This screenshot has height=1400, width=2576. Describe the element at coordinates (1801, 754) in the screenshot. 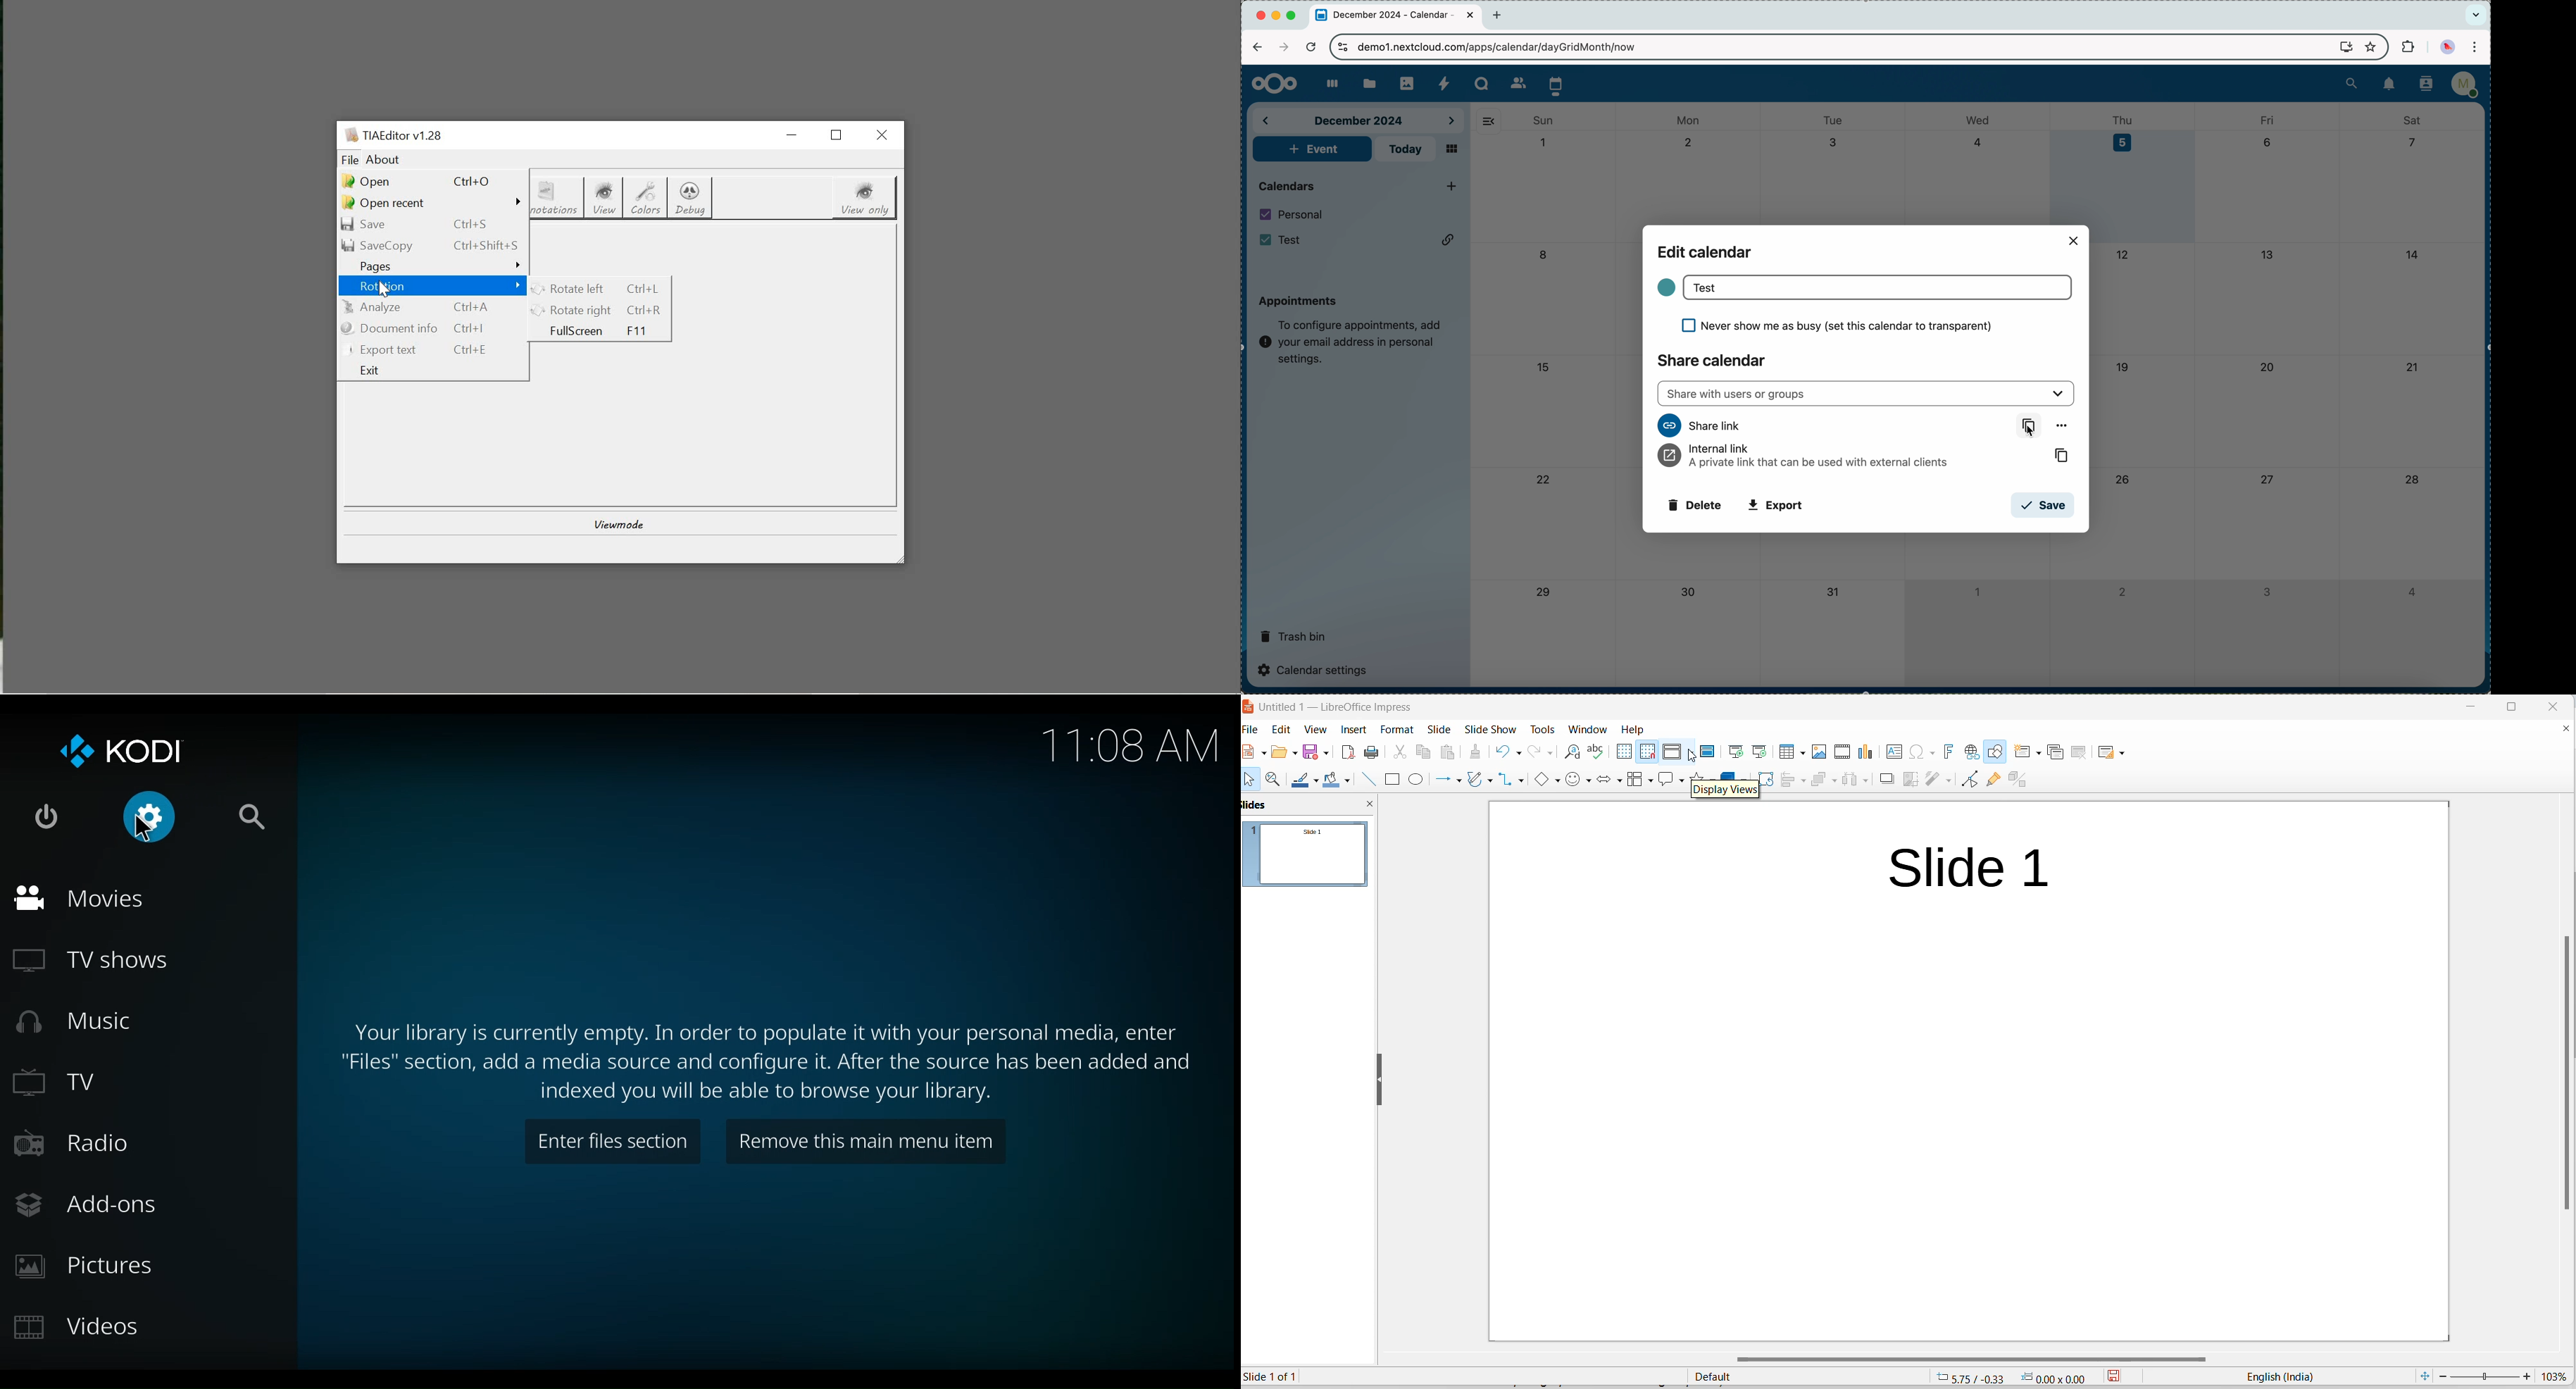

I see `table grid` at that location.